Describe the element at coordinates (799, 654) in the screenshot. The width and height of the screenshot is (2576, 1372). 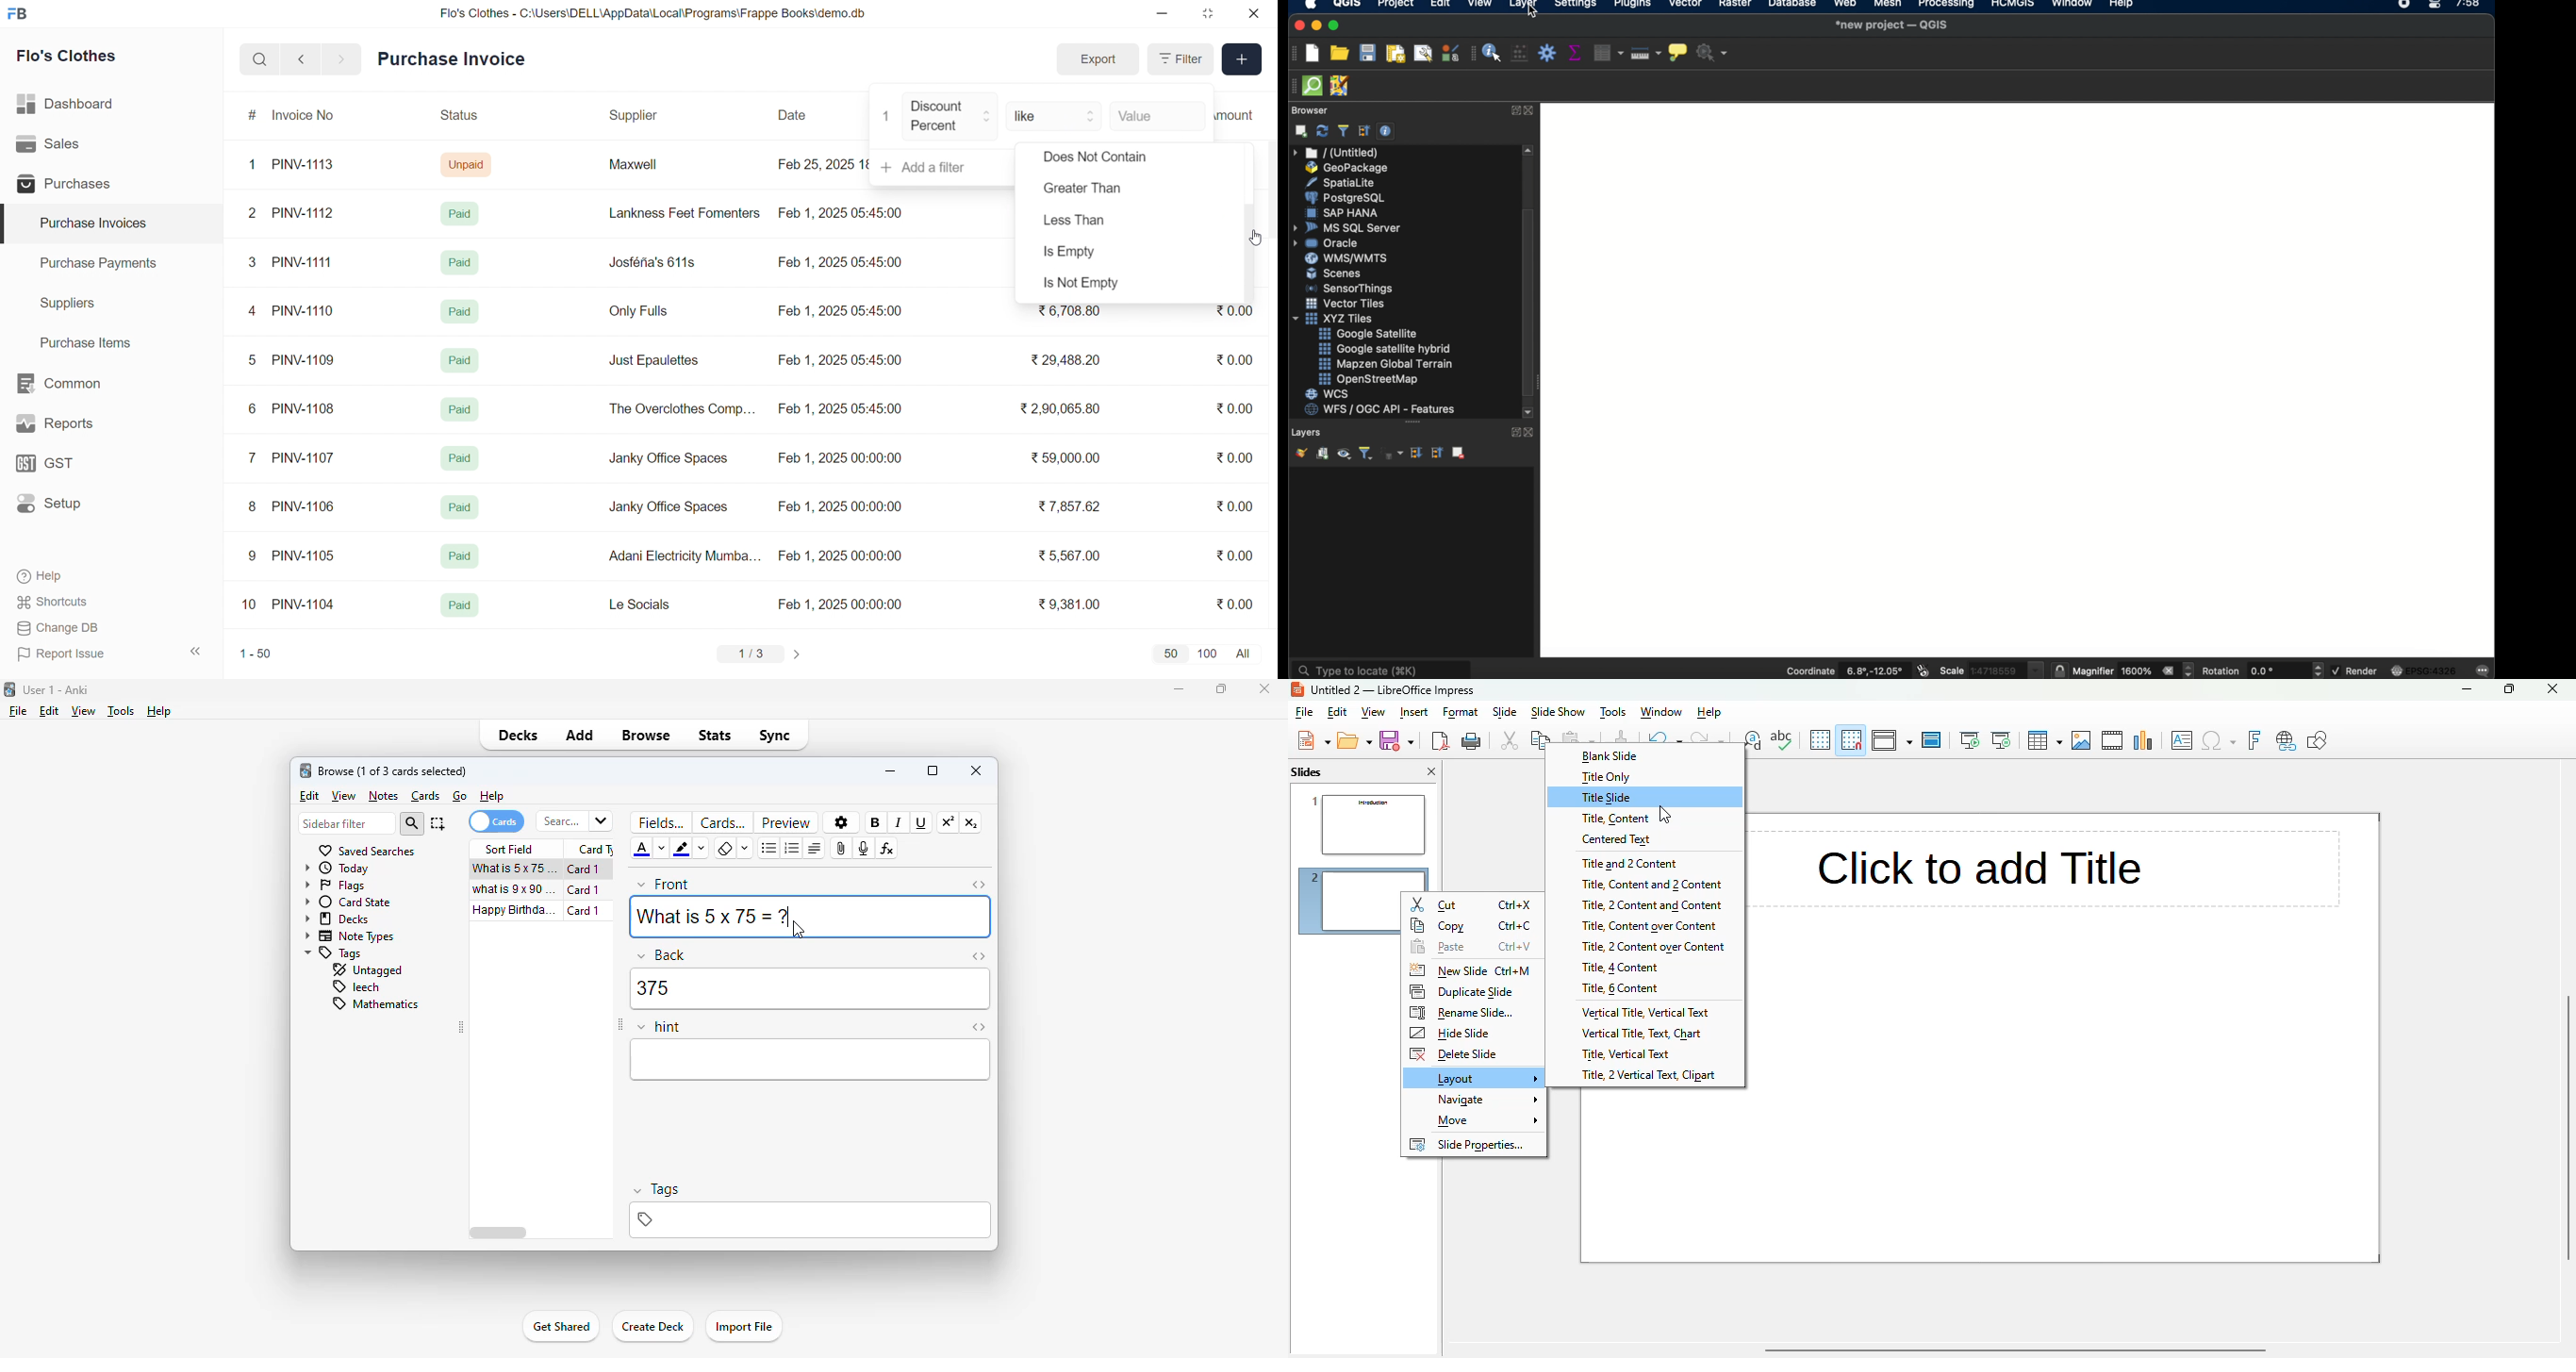
I see `change page` at that location.